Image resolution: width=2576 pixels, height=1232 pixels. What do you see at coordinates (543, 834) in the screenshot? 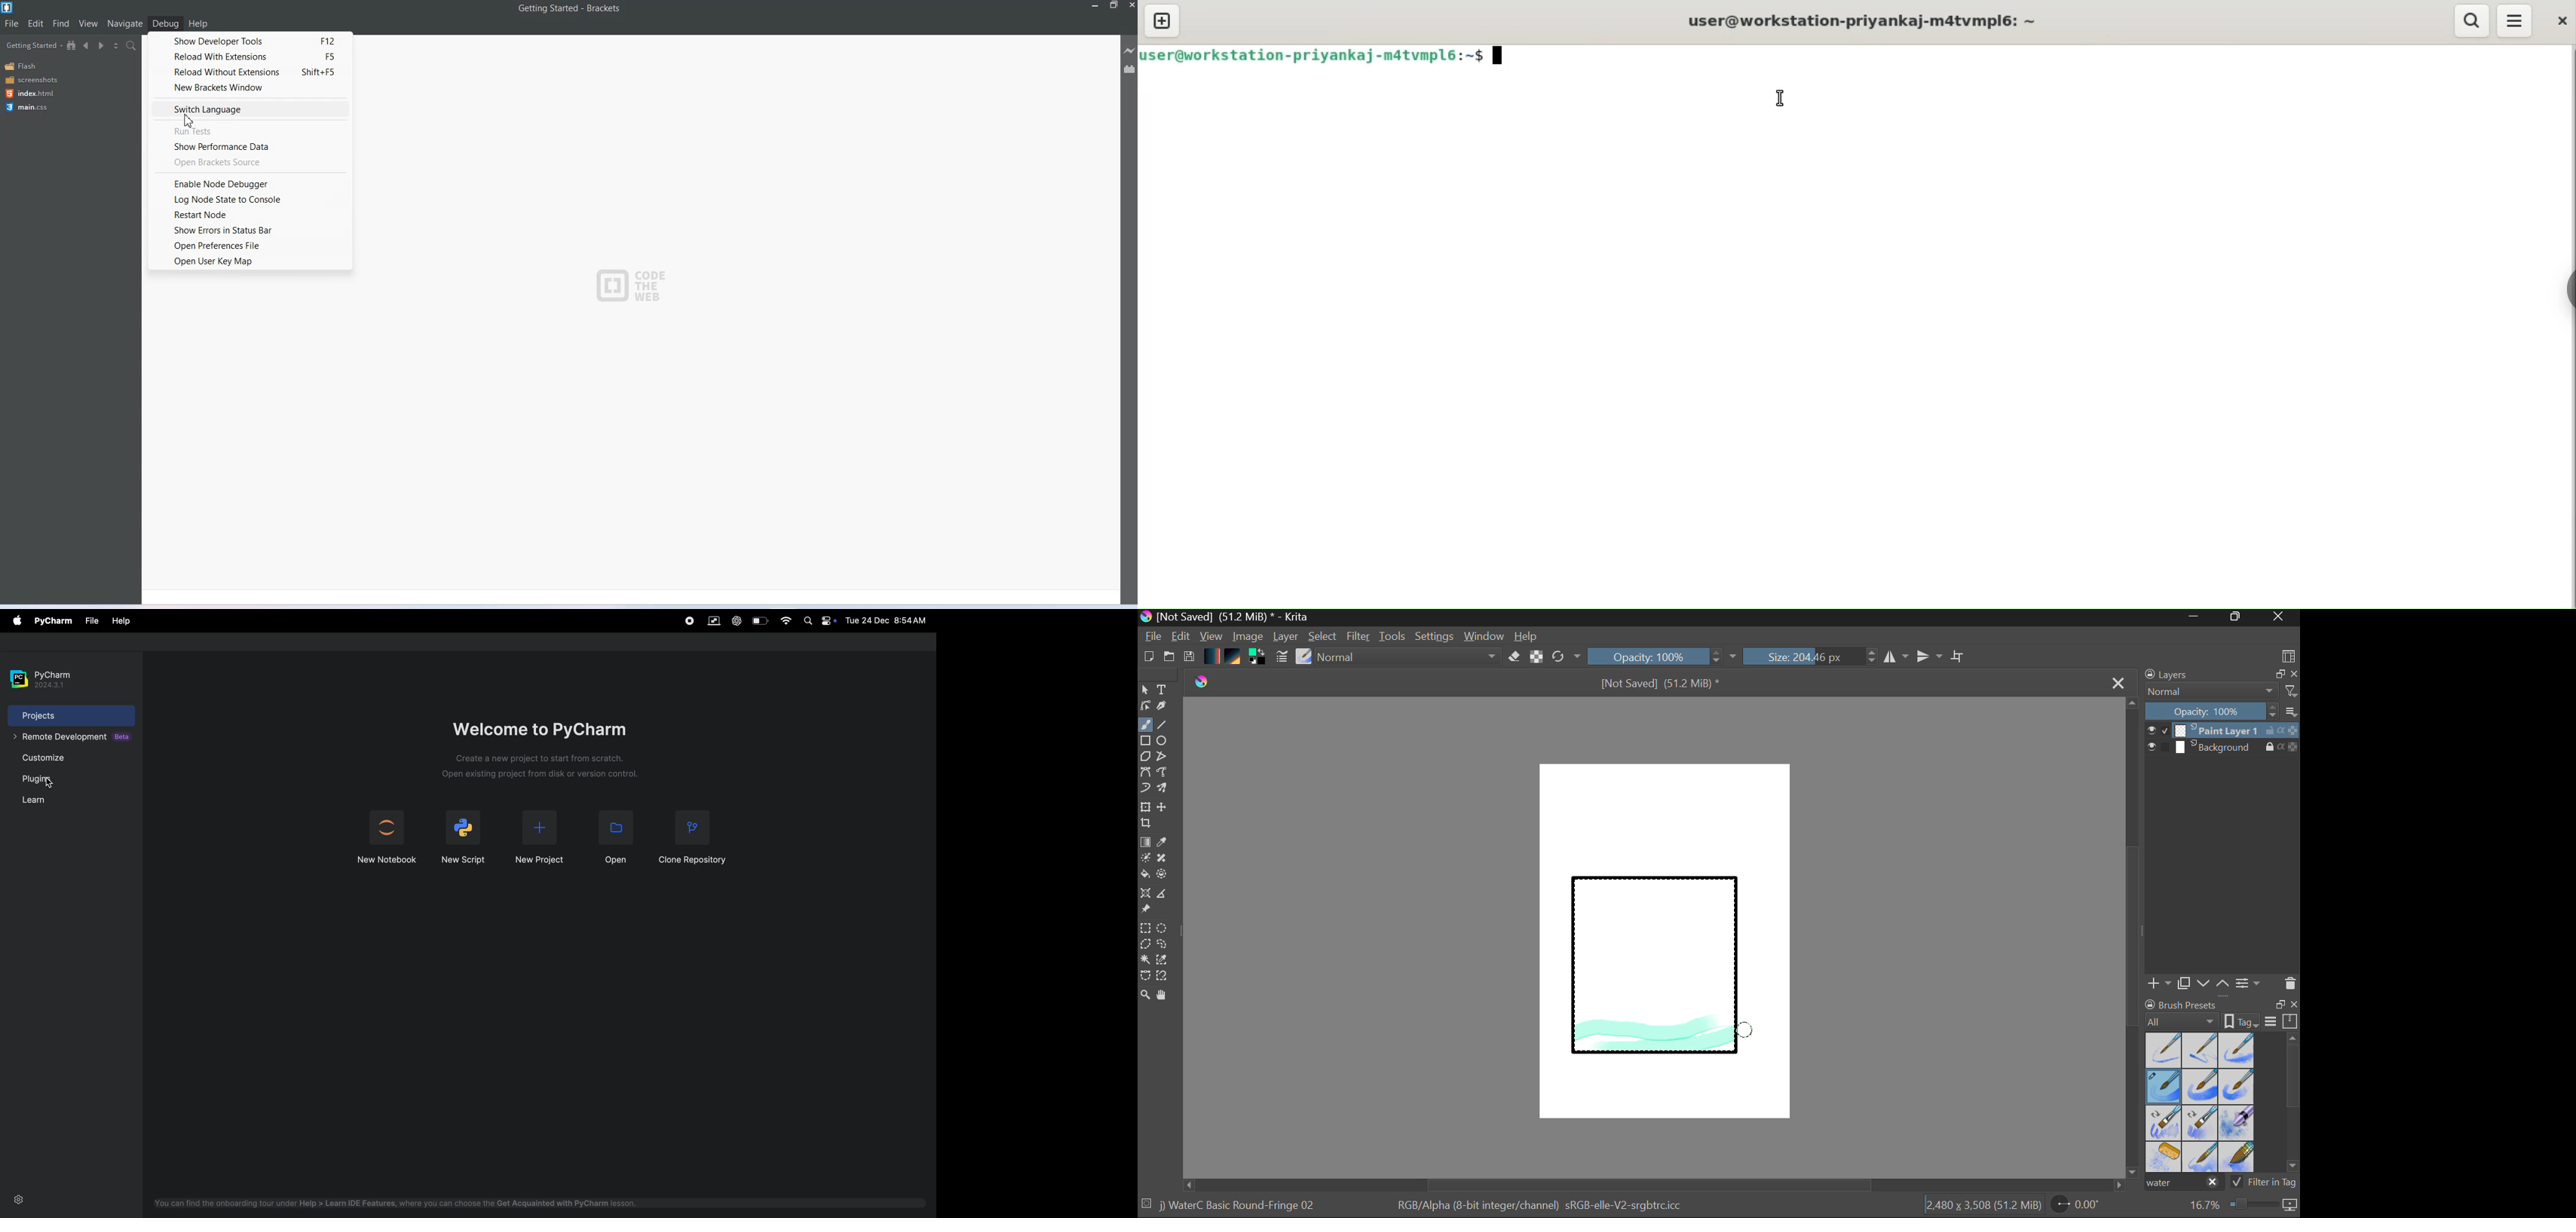
I see `new project` at bounding box center [543, 834].